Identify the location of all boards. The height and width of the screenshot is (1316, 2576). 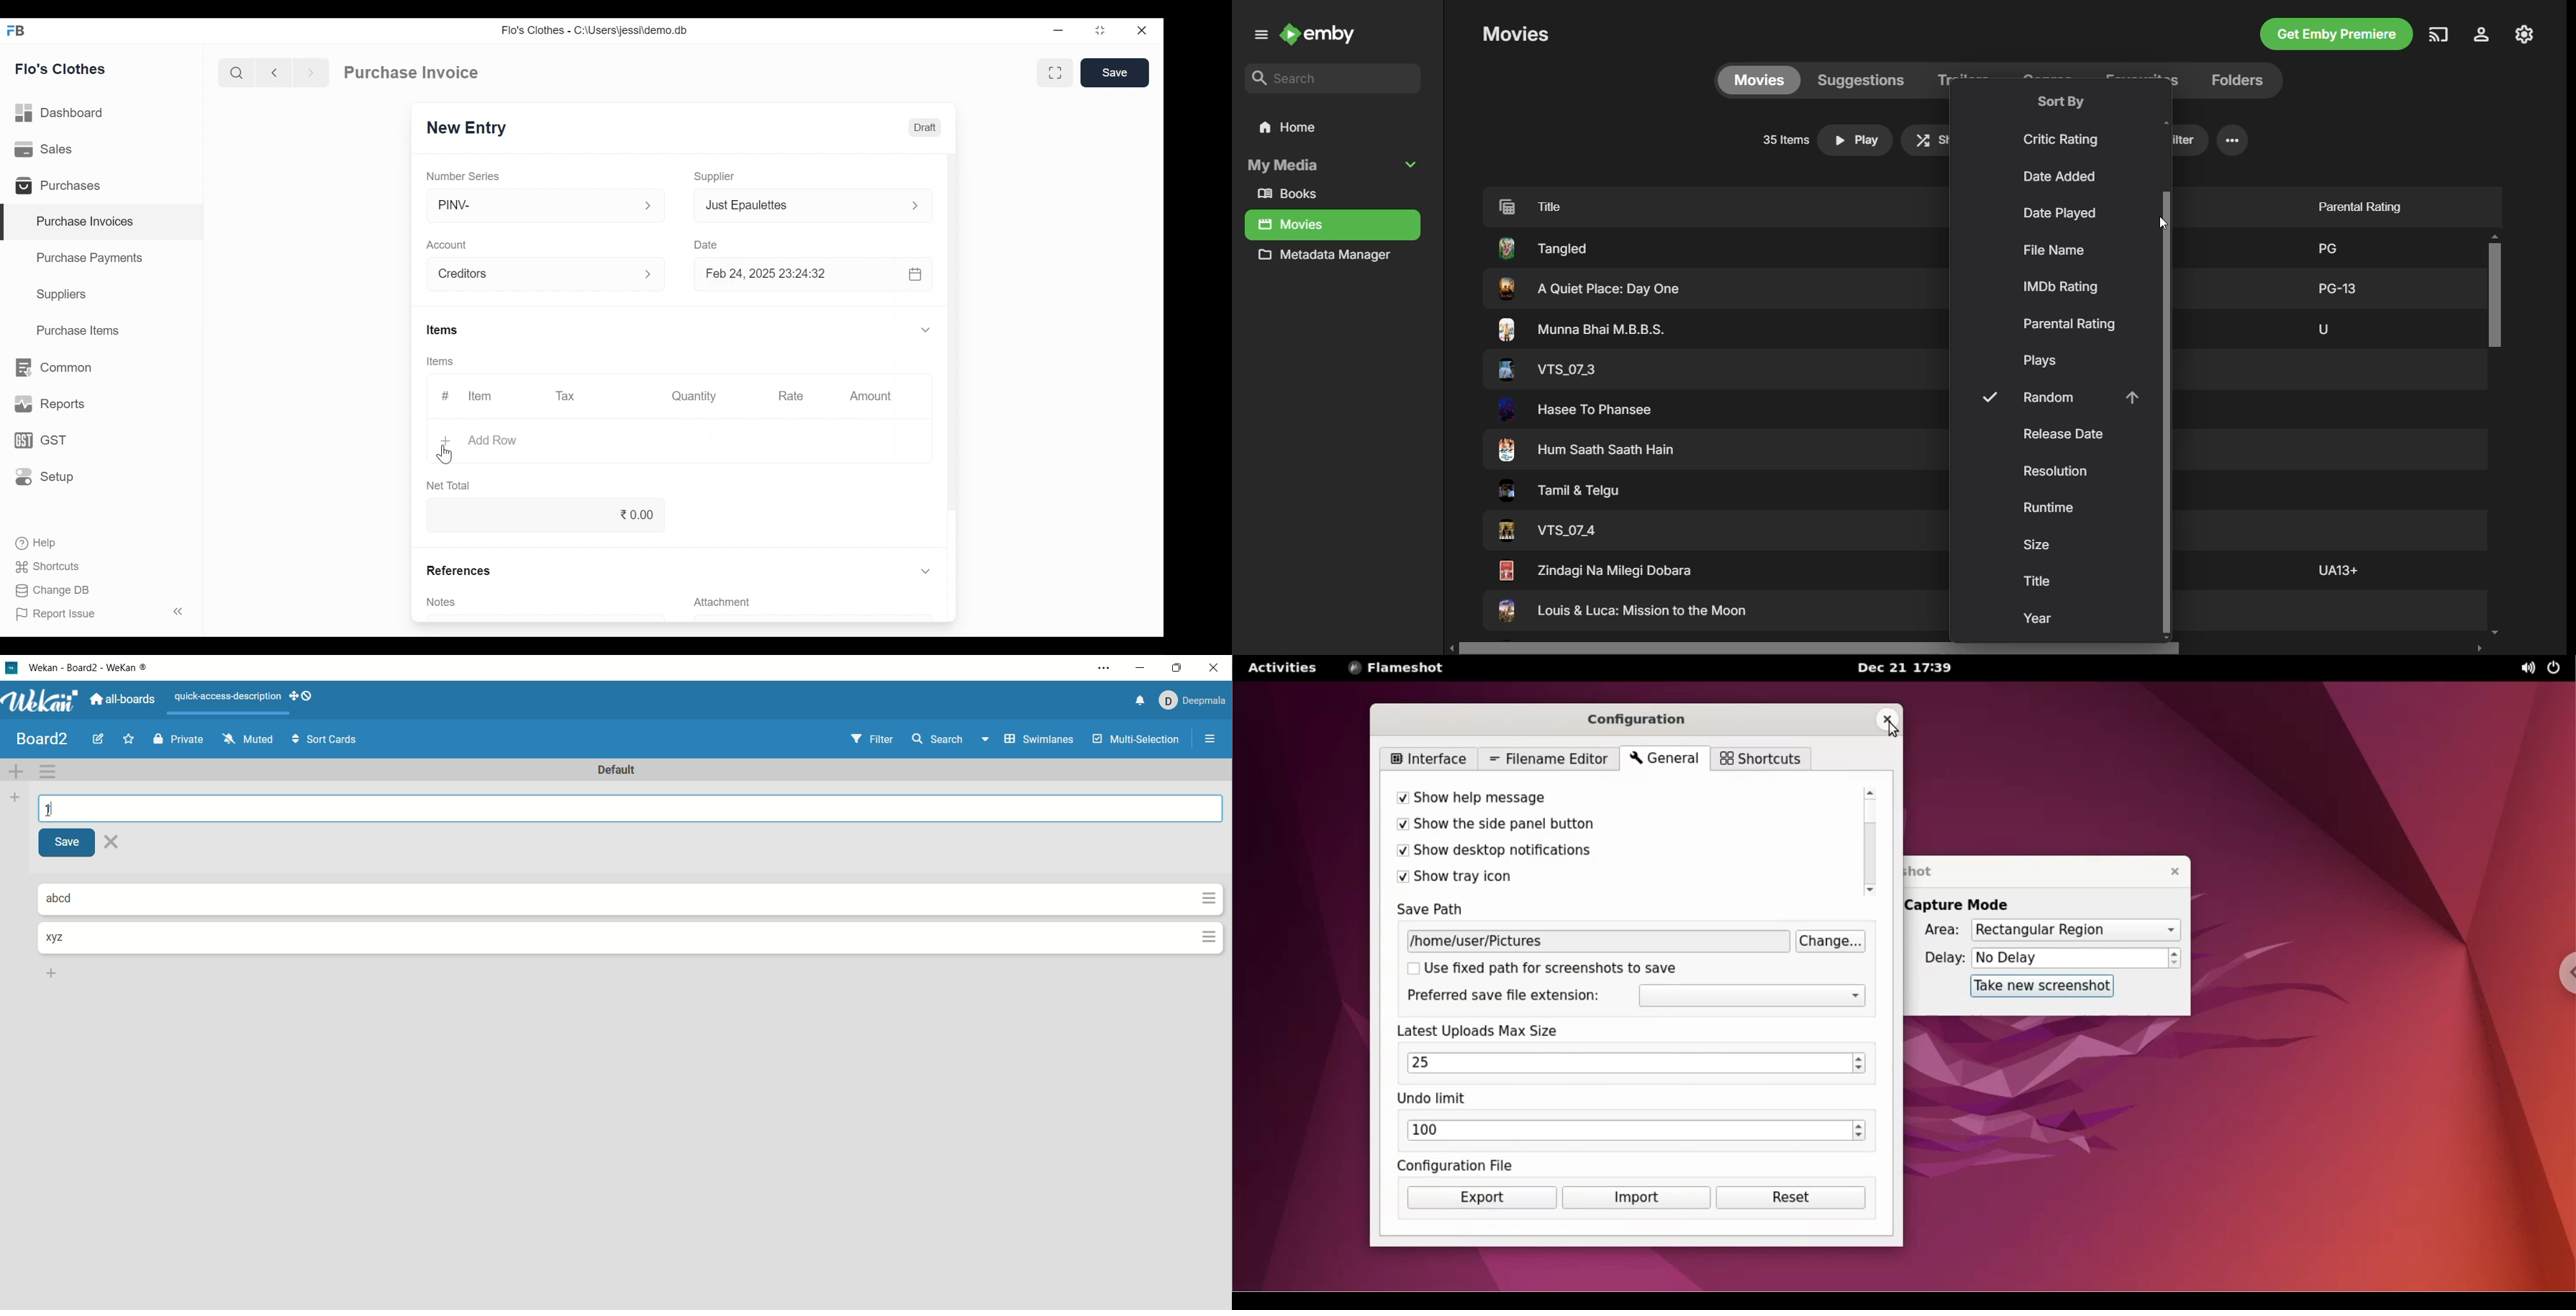
(124, 697).